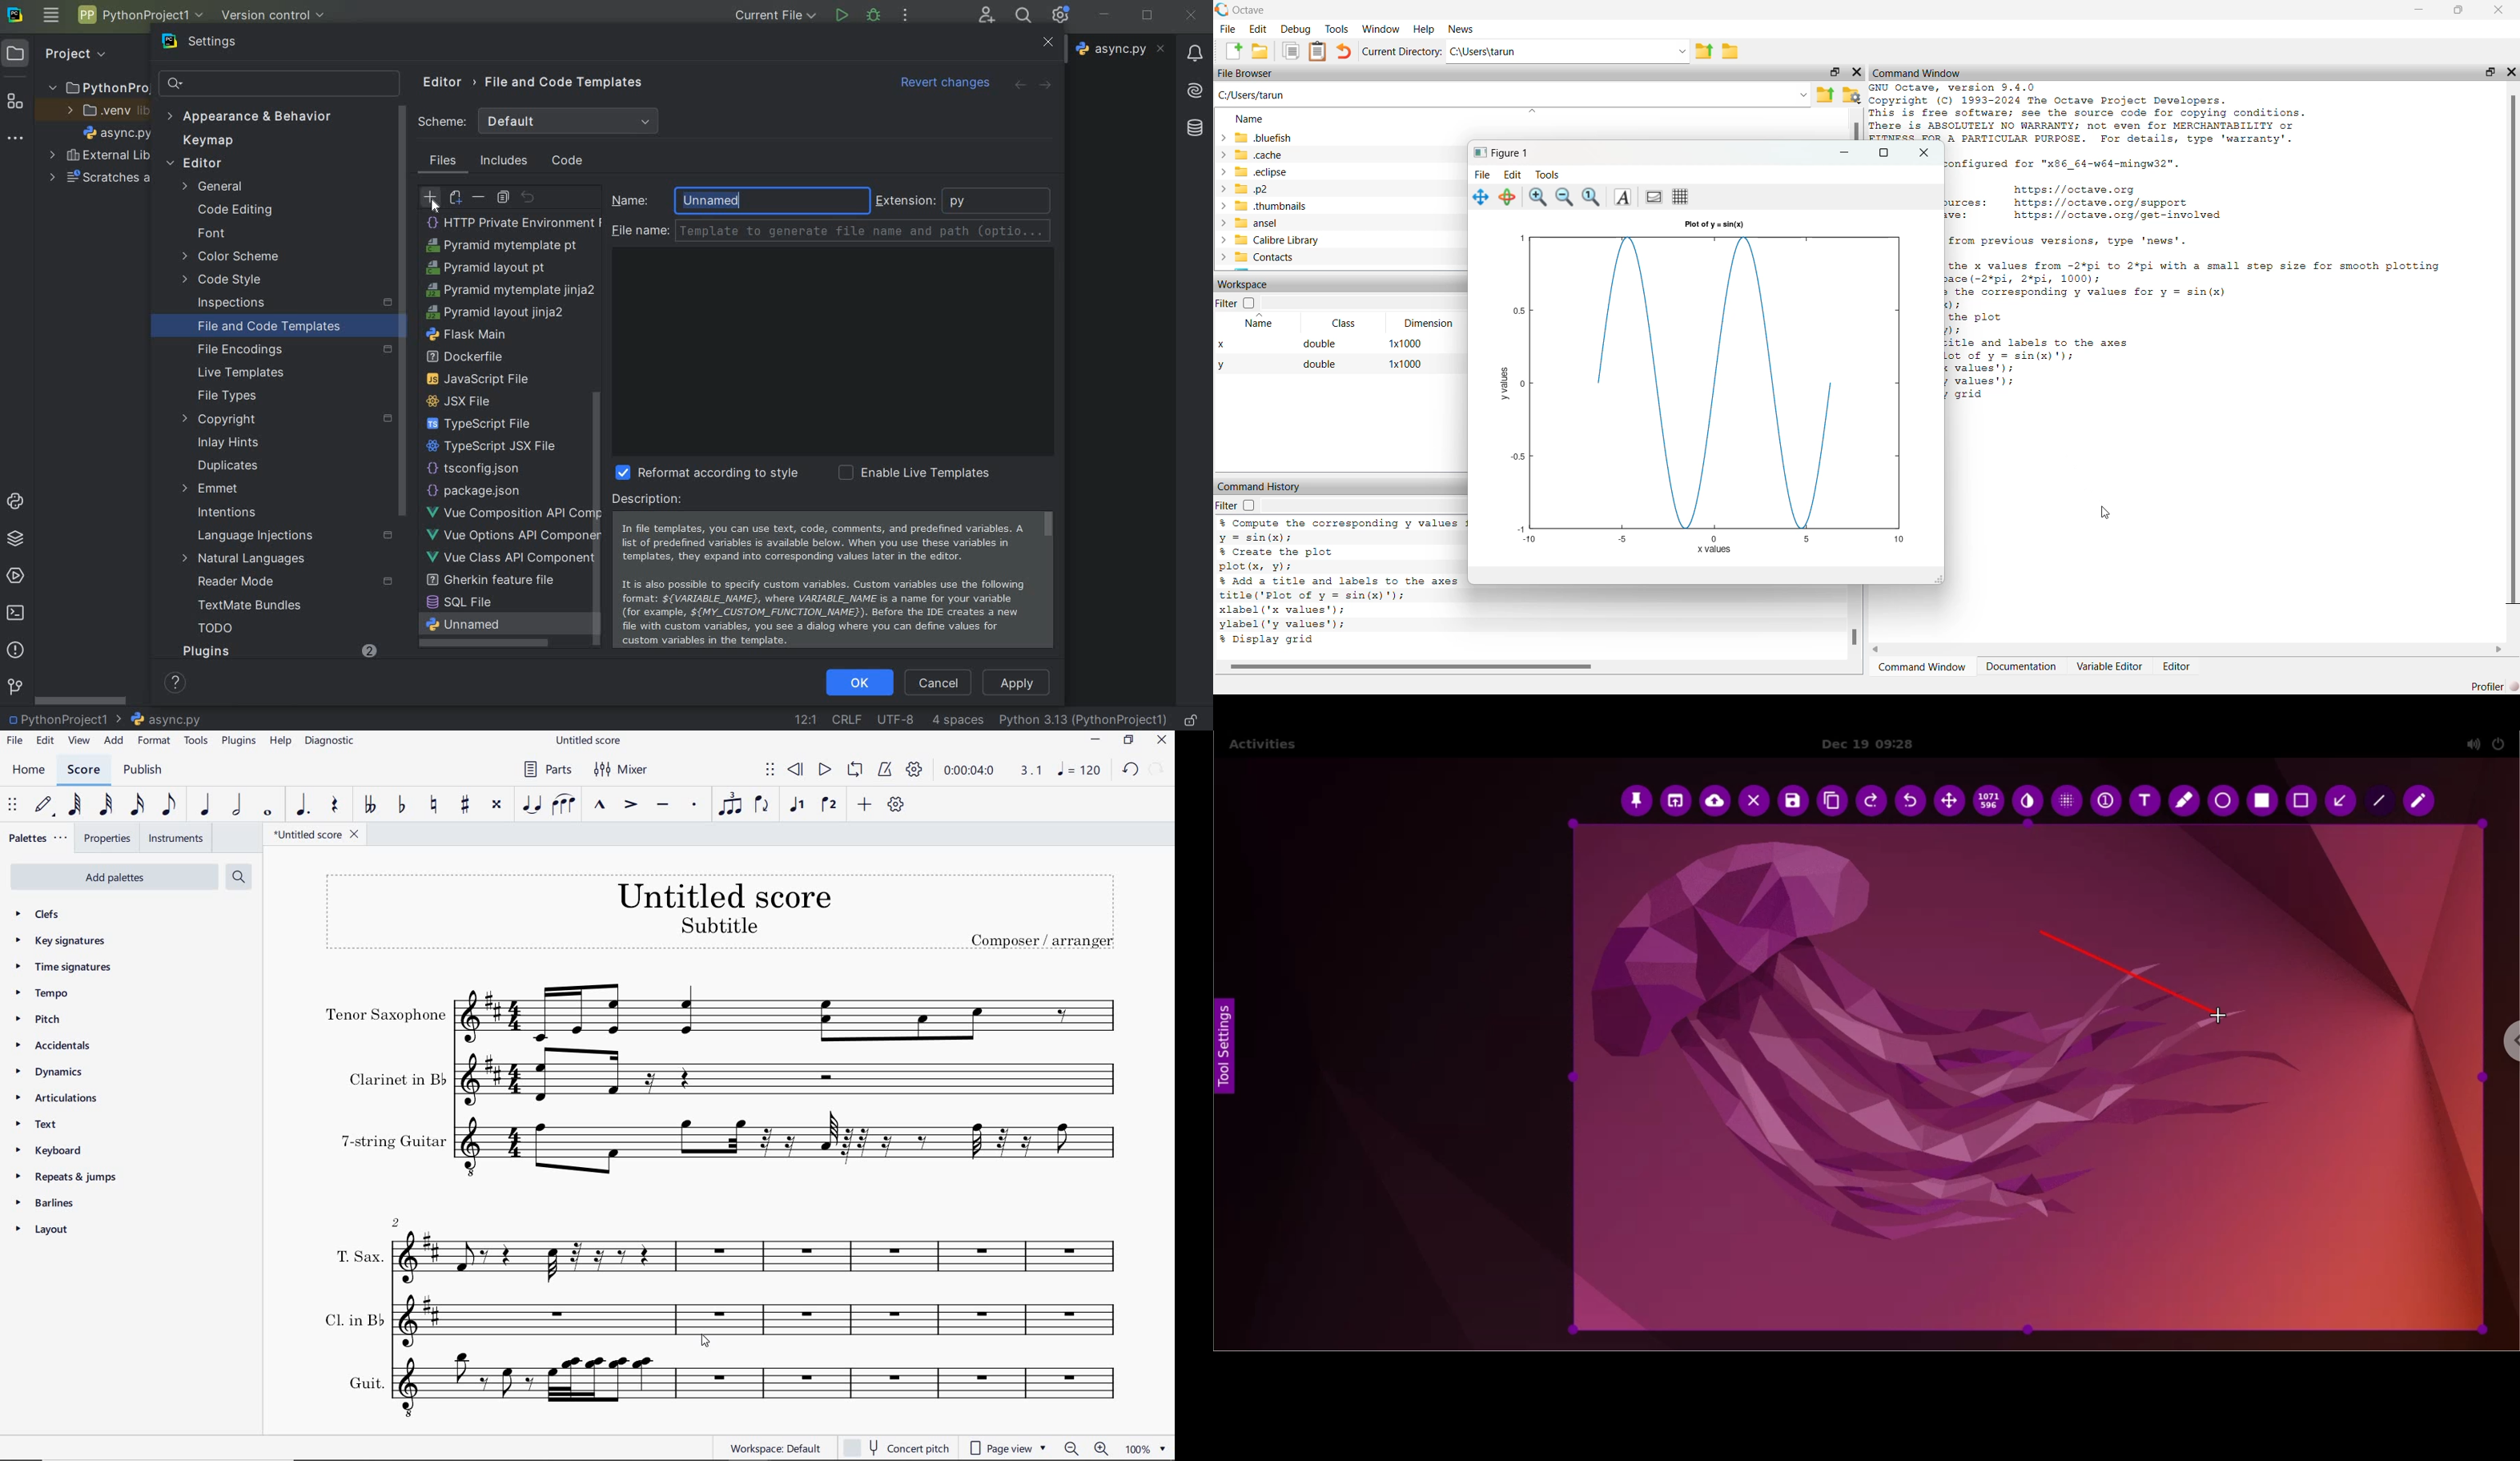  I want to click on undo, so click(1343, 52).